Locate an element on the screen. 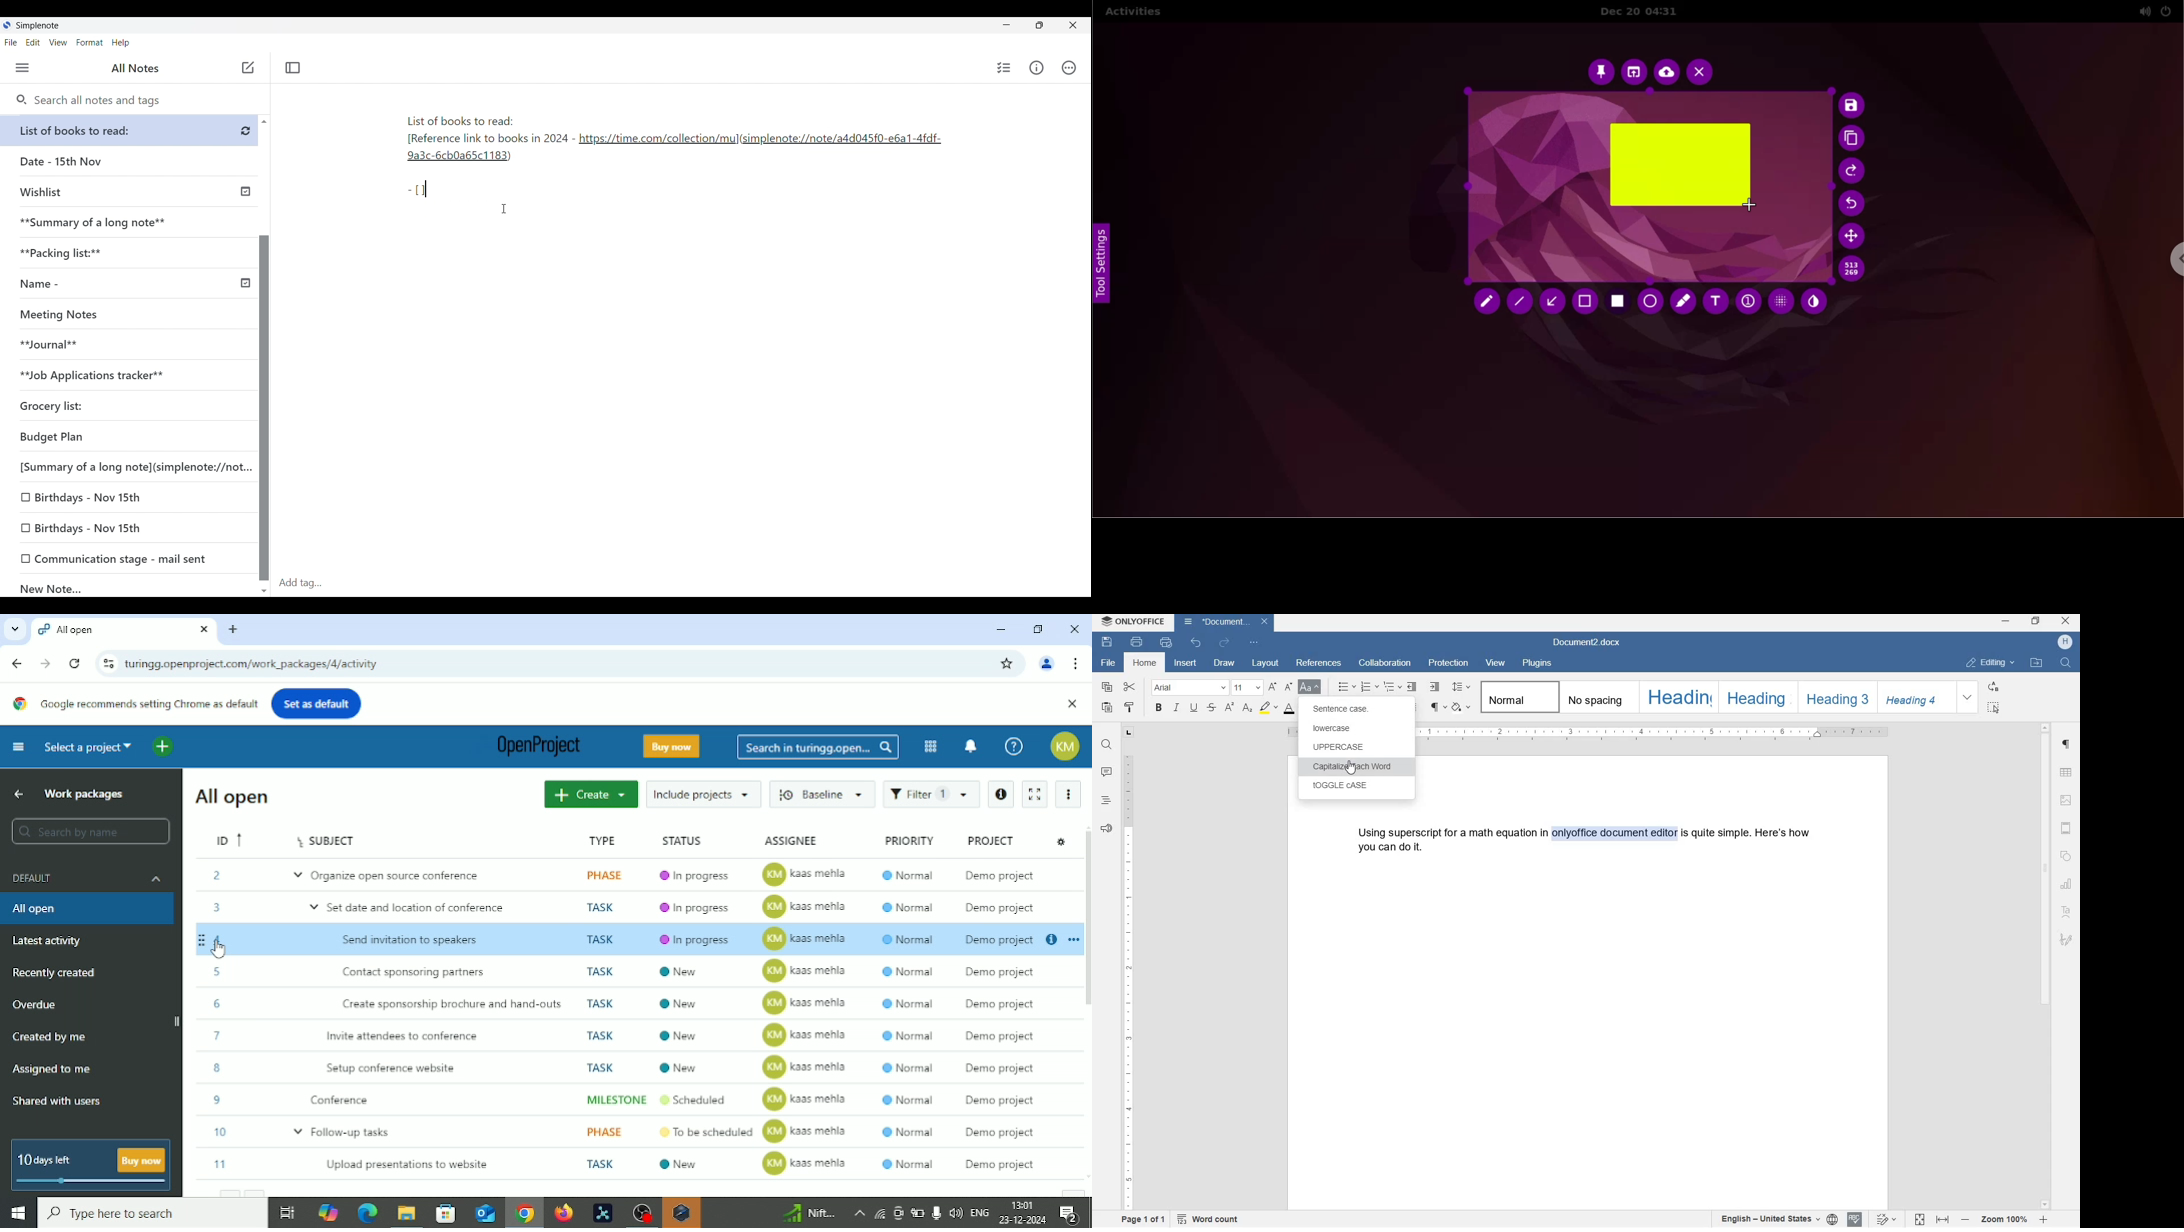  sentence case is located at coordinates (1340, 710).